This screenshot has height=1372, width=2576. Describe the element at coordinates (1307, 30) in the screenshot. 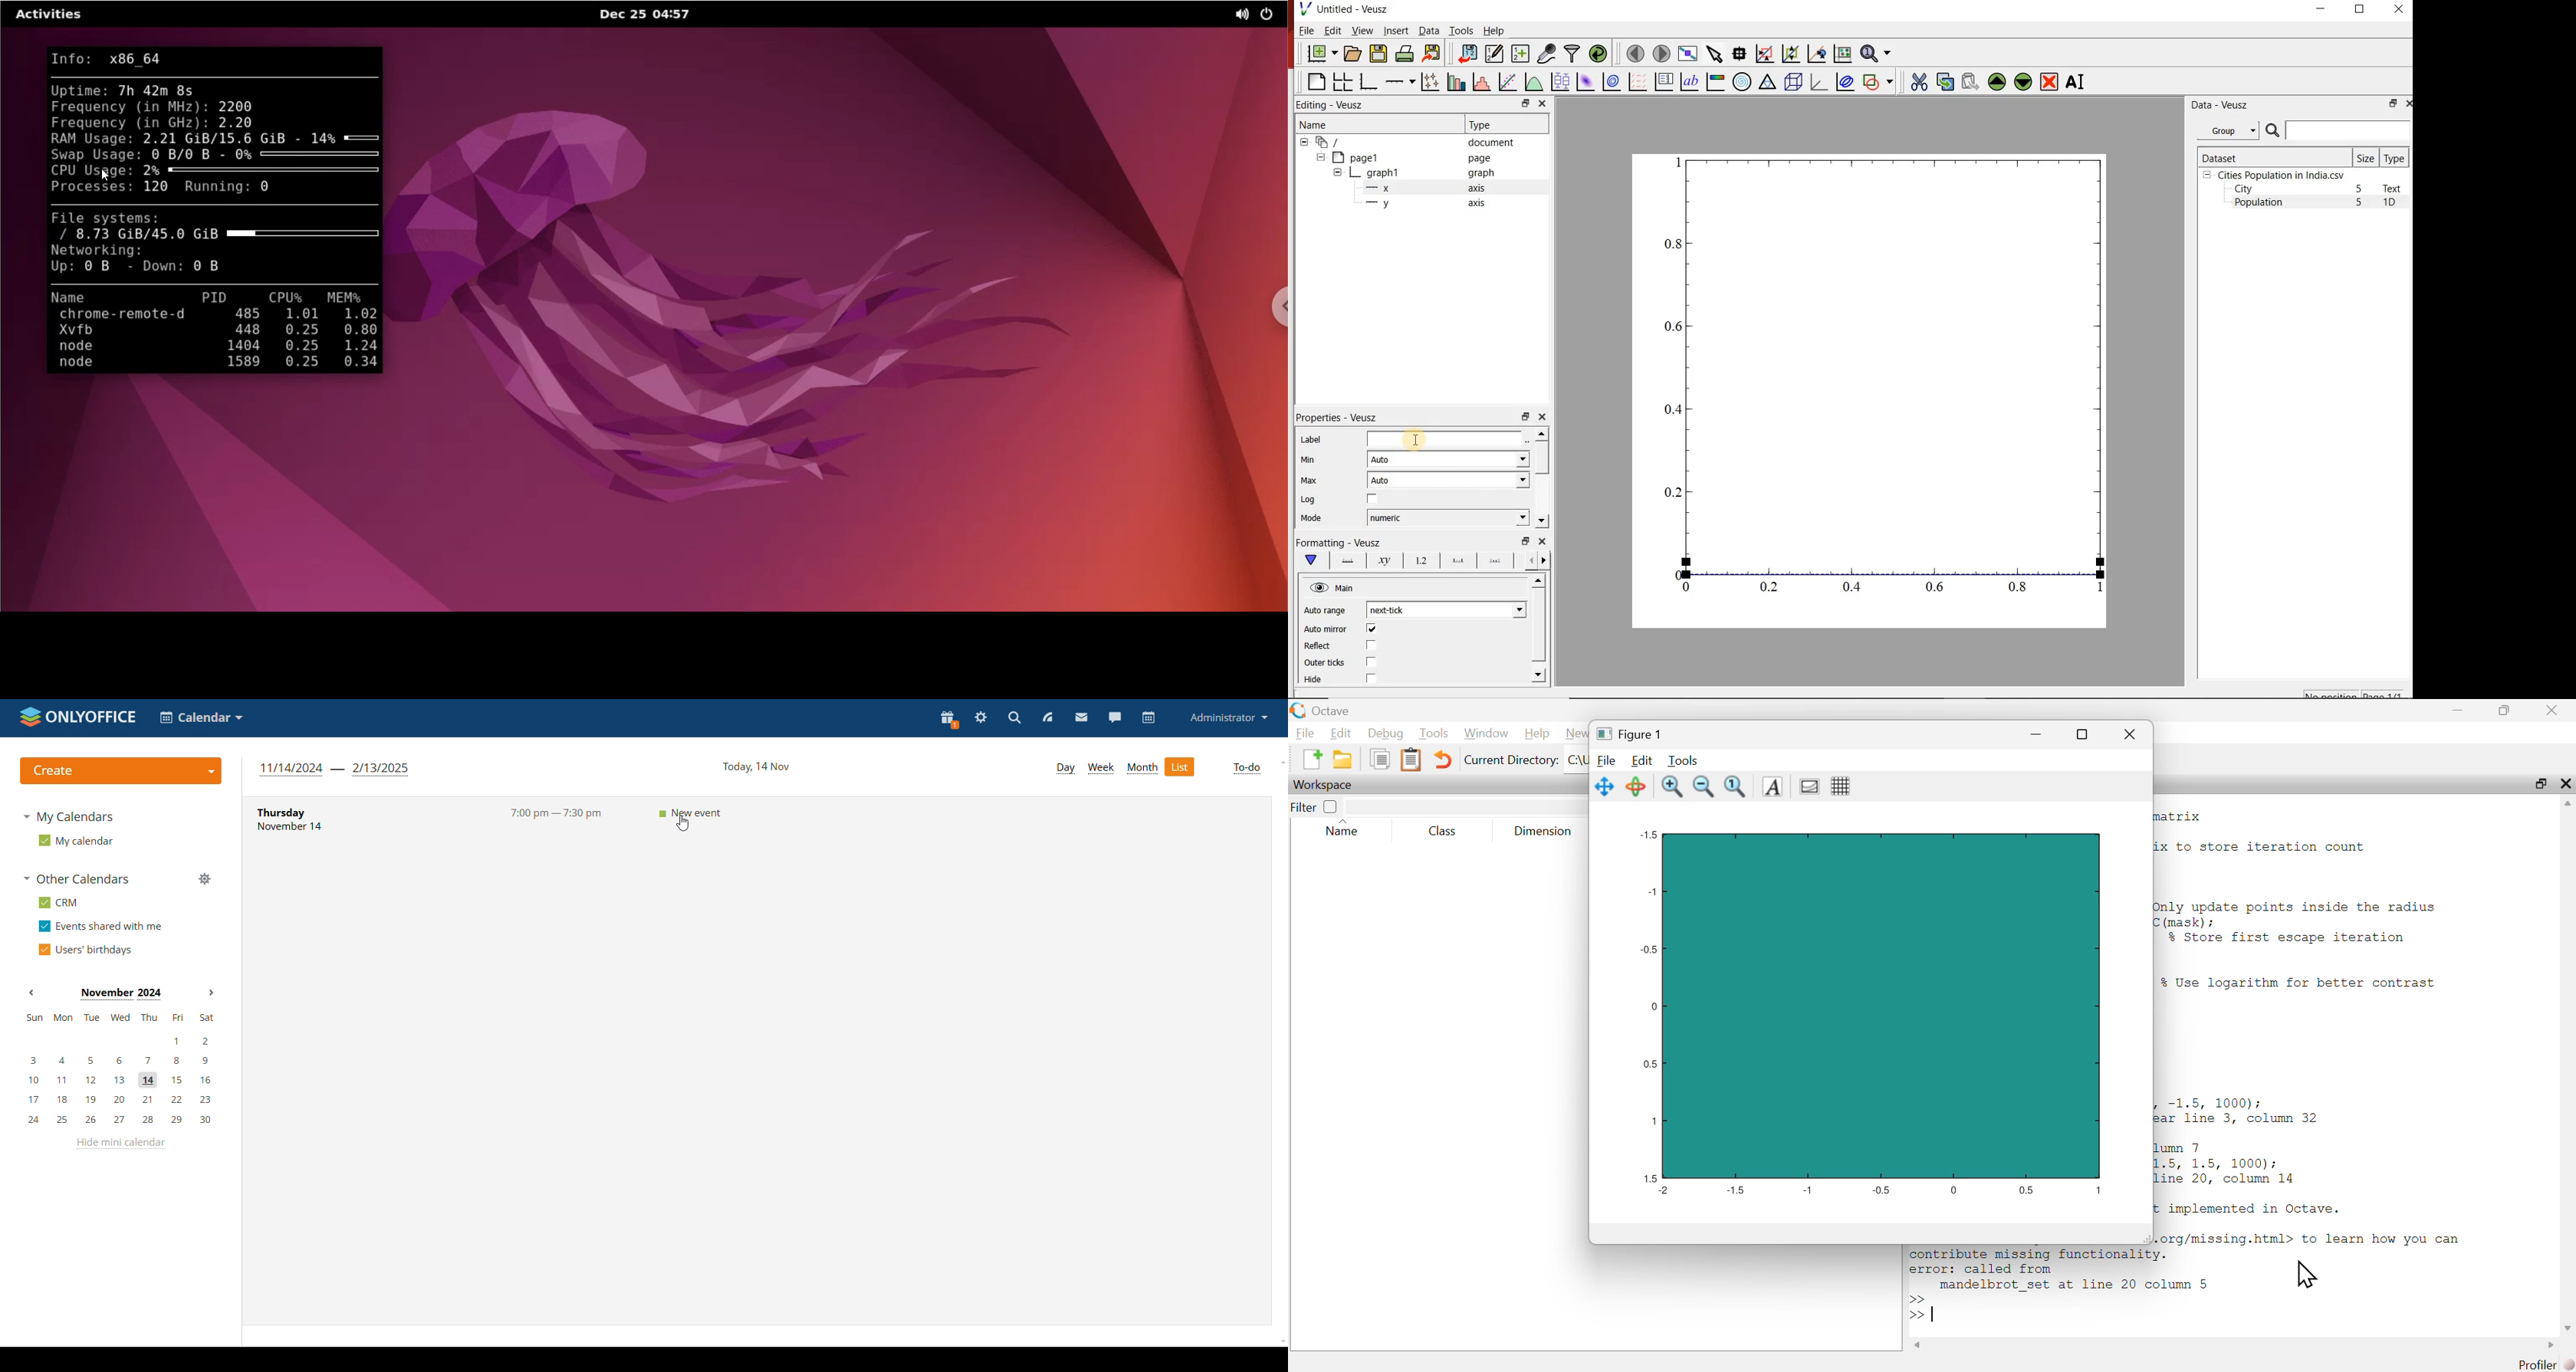

I see `File` at that location.